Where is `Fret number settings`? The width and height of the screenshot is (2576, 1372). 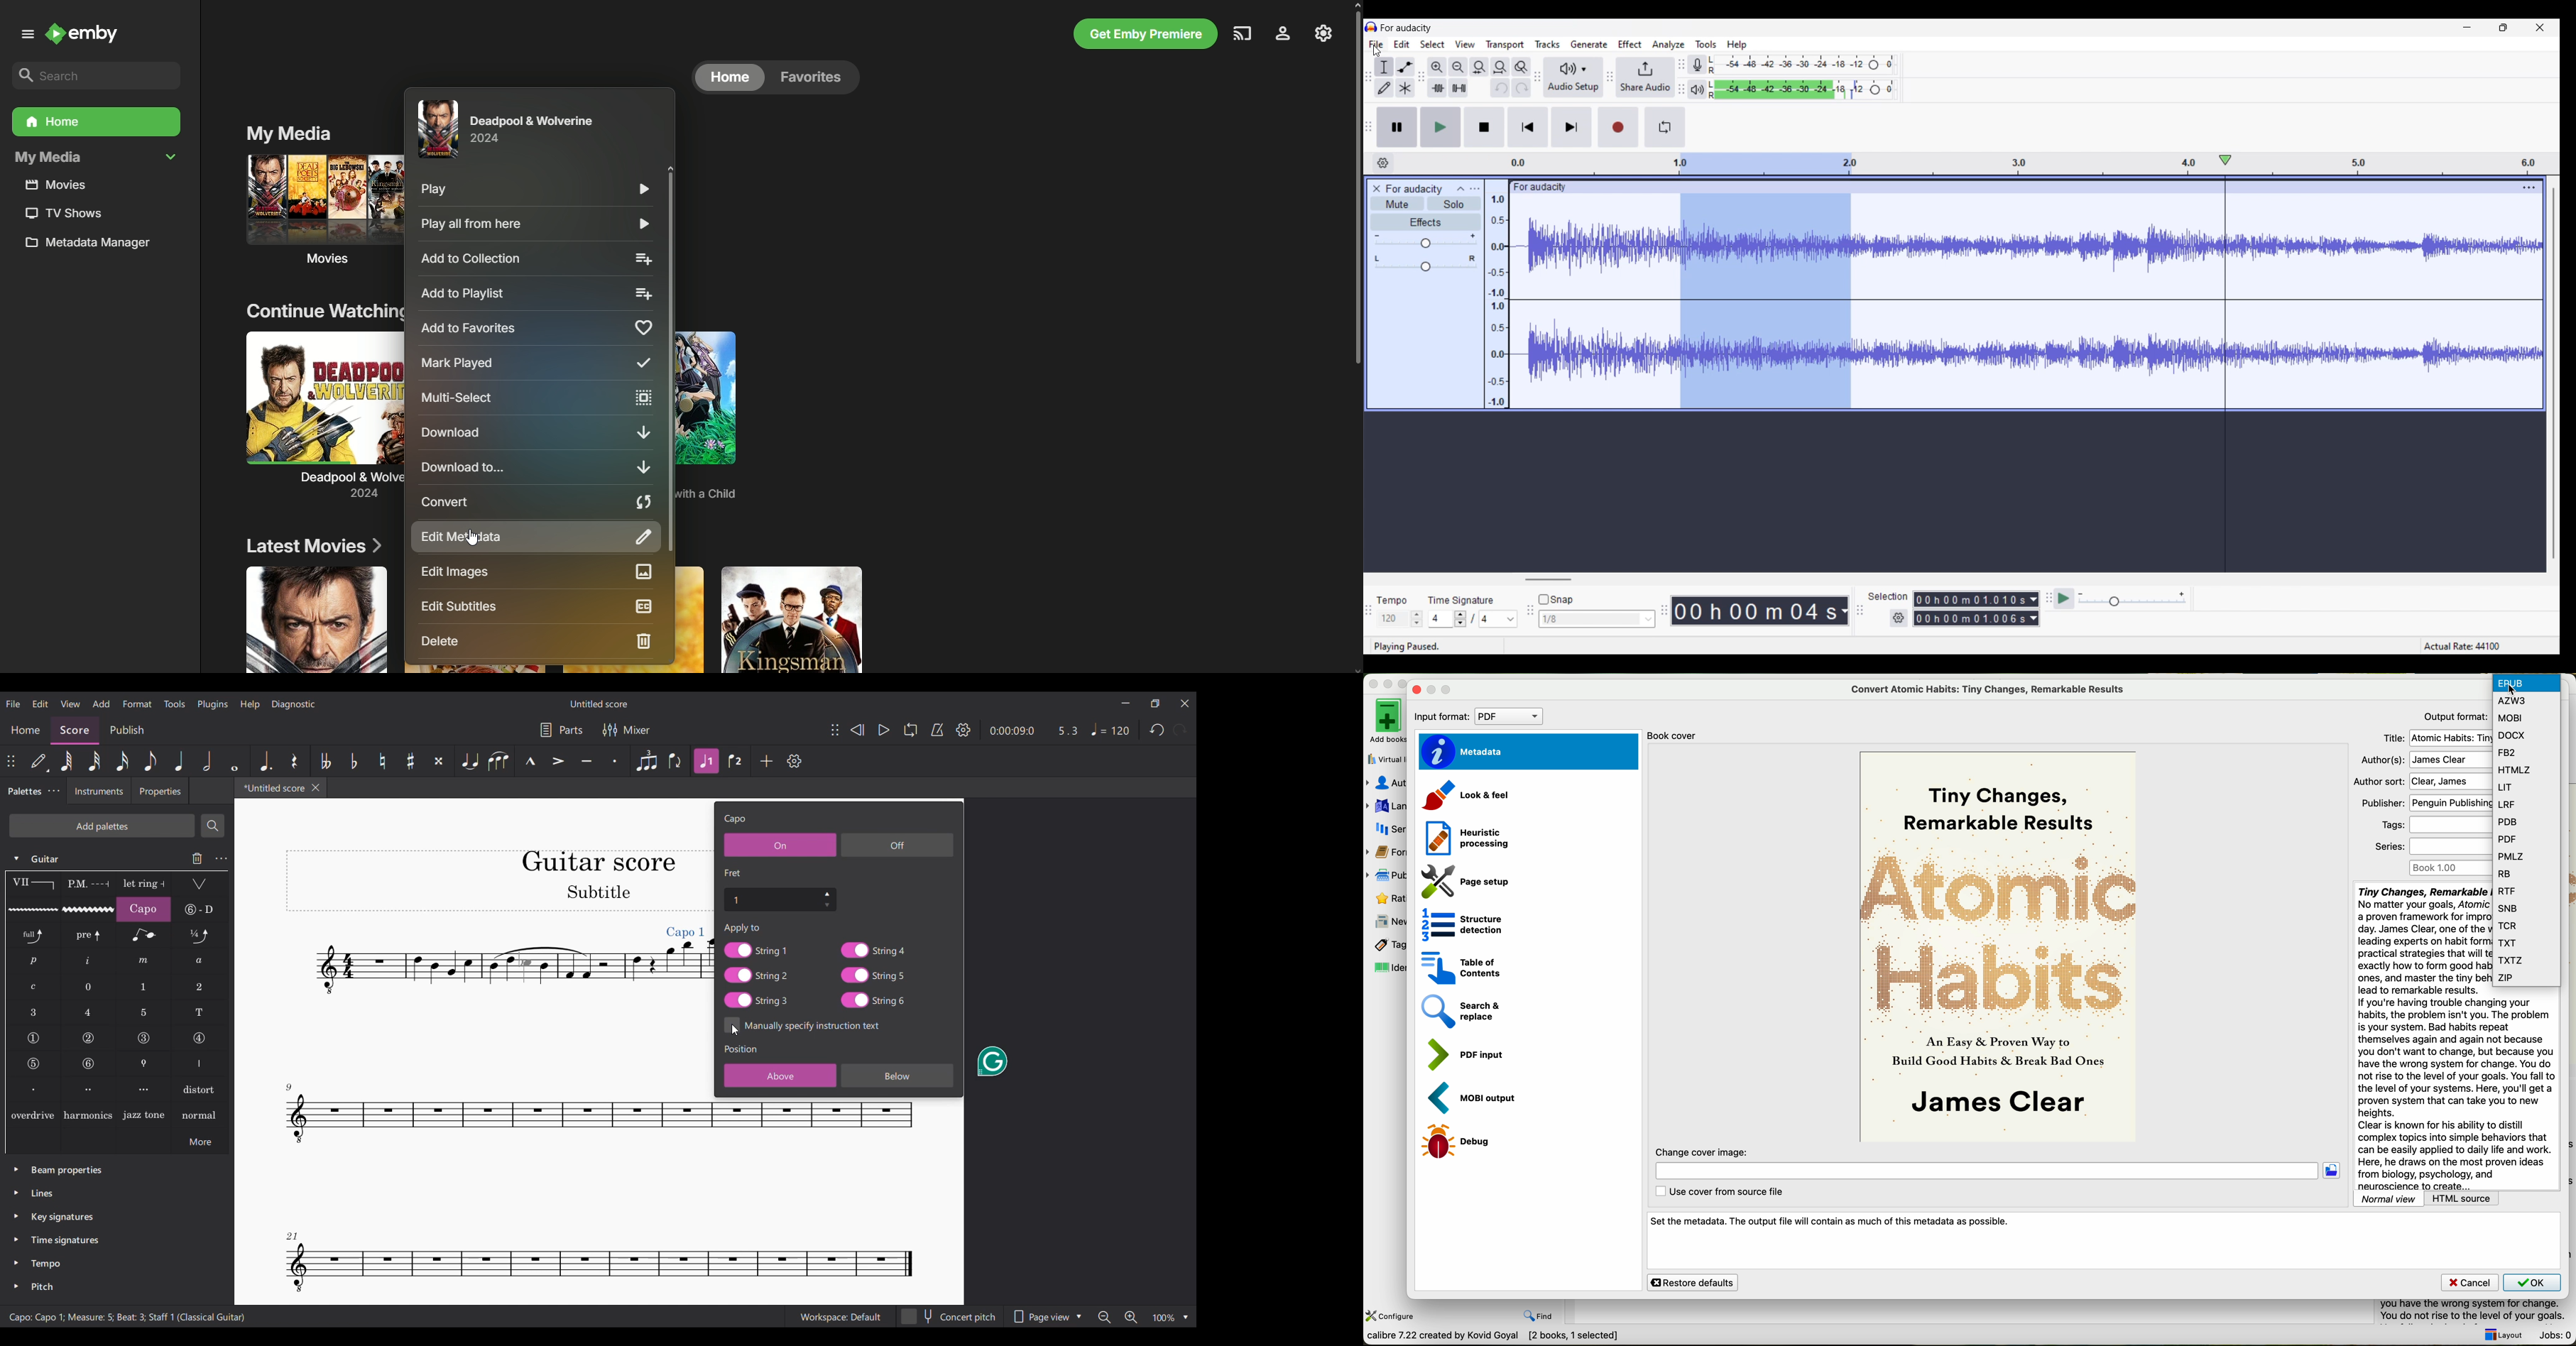 Fret number settings is located at coordinates (780, 899).